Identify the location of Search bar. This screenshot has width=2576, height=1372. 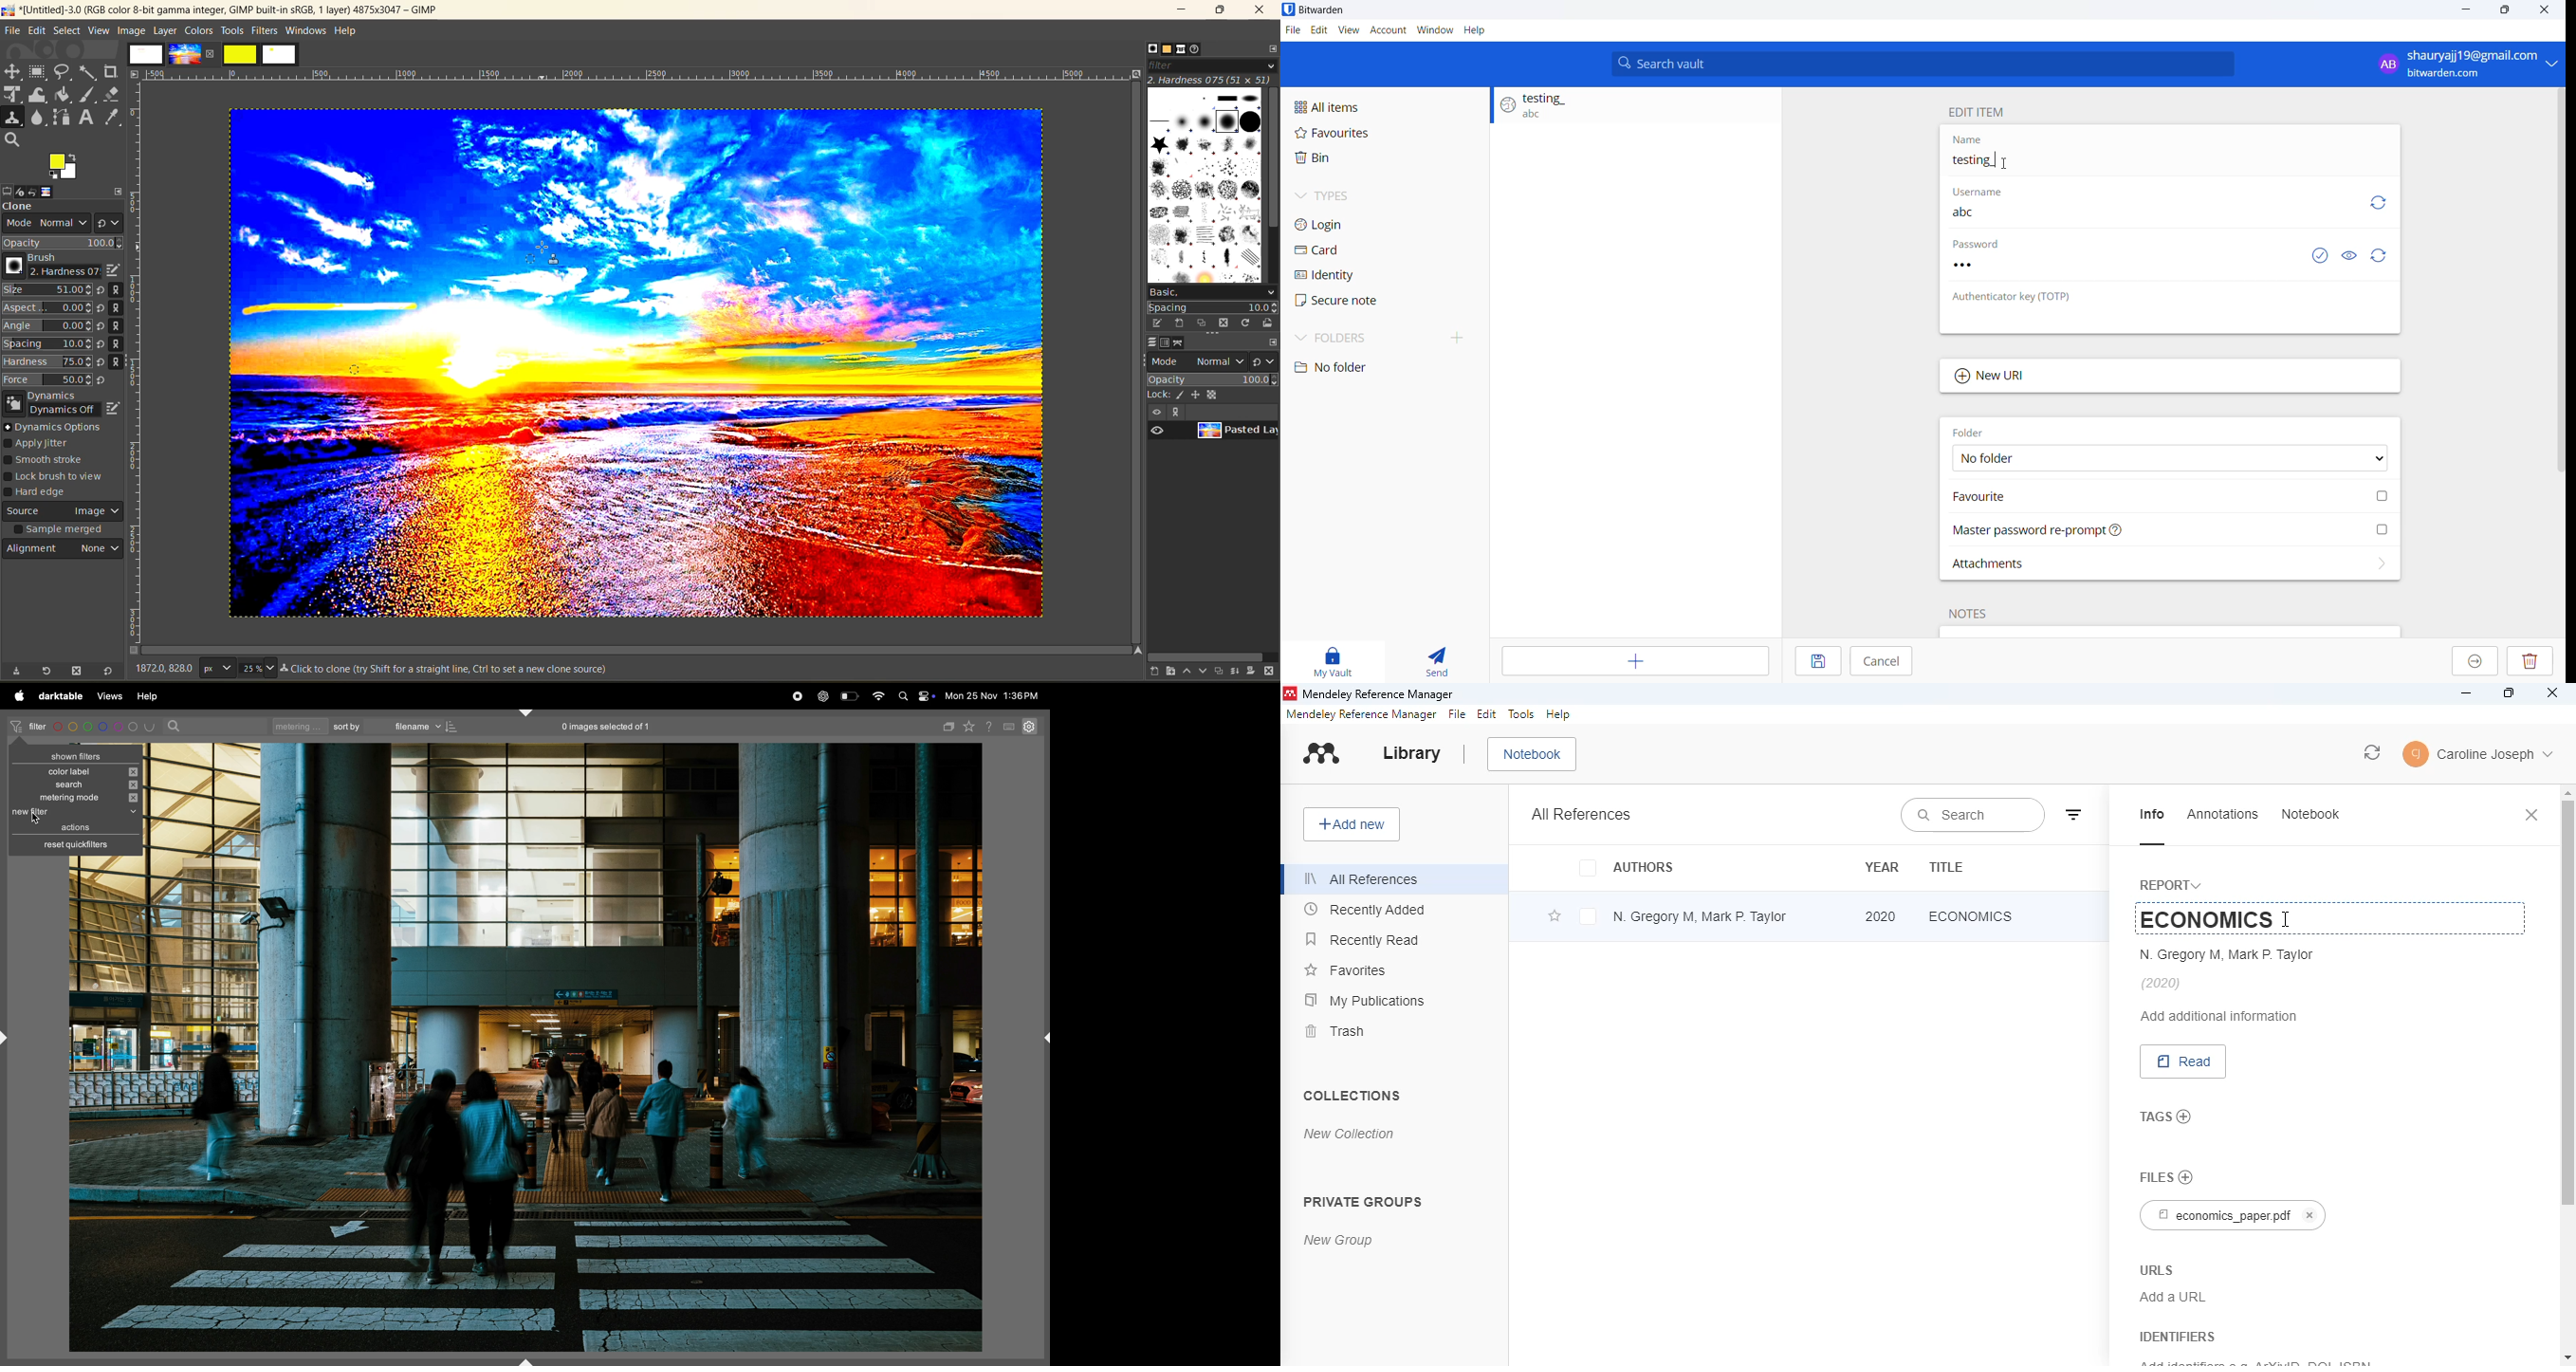
(1924, 64).